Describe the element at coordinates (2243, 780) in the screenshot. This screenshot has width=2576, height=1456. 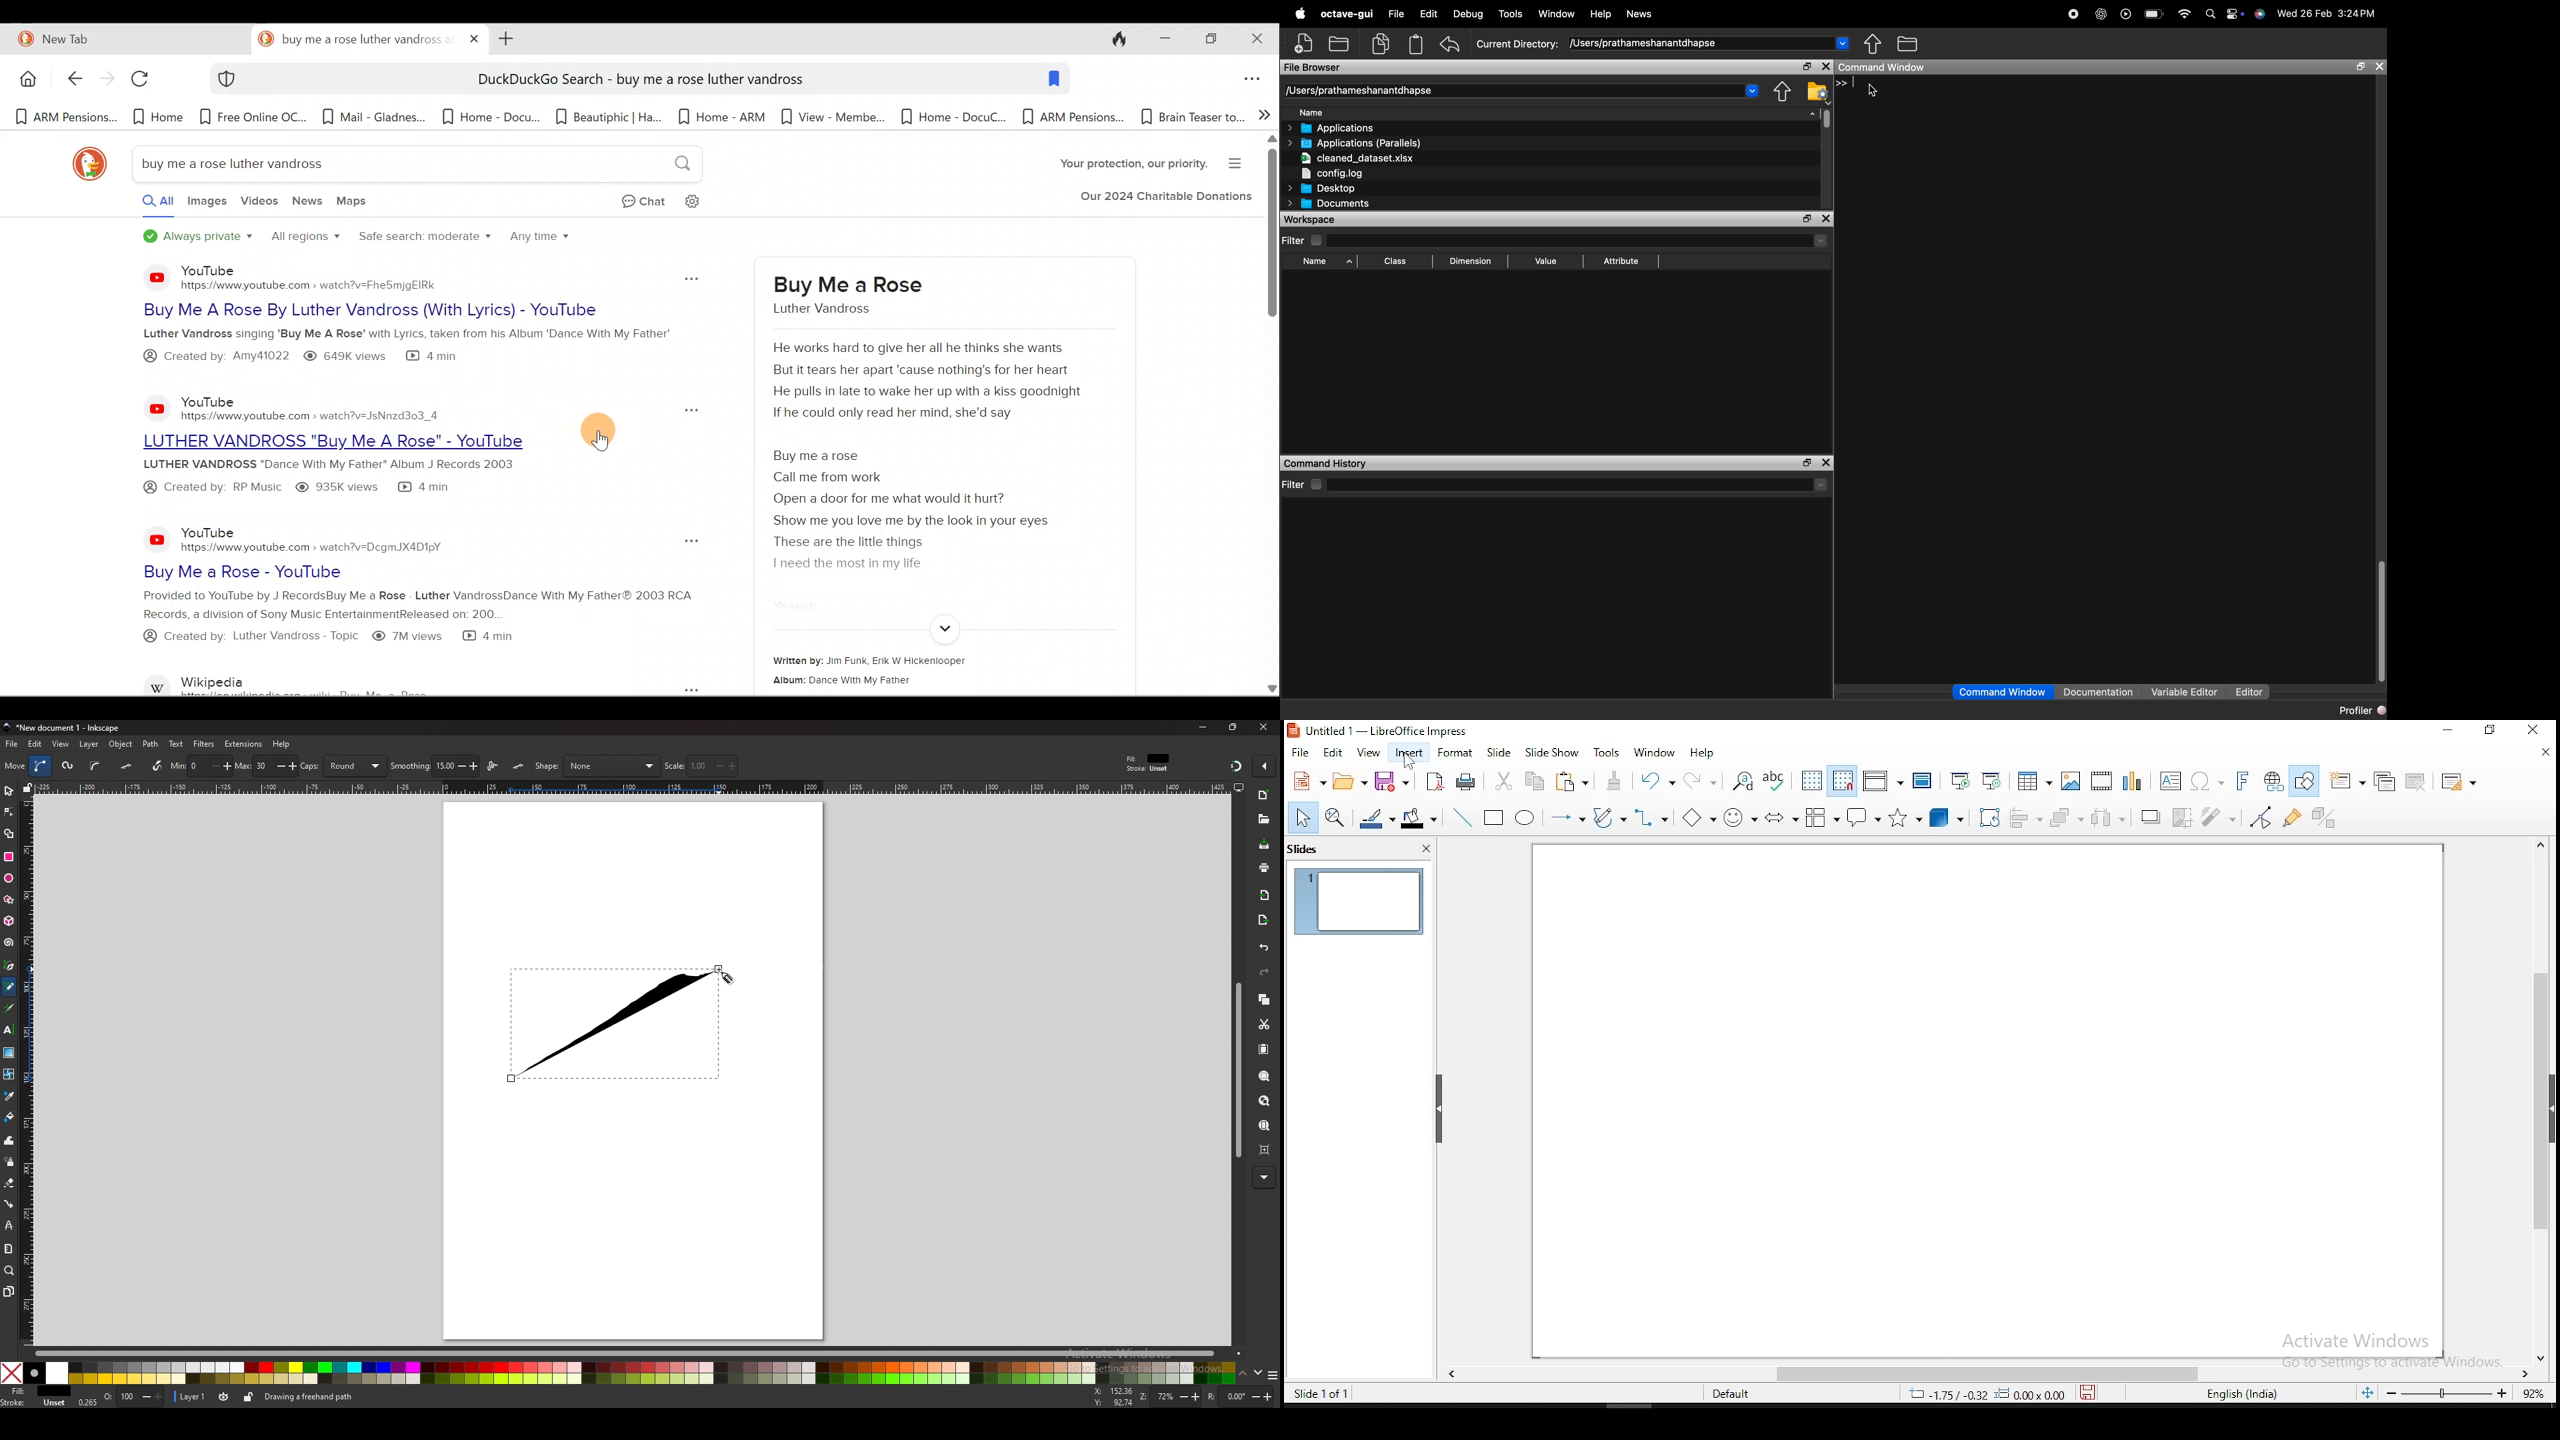
I see `insert font work text` at that location.